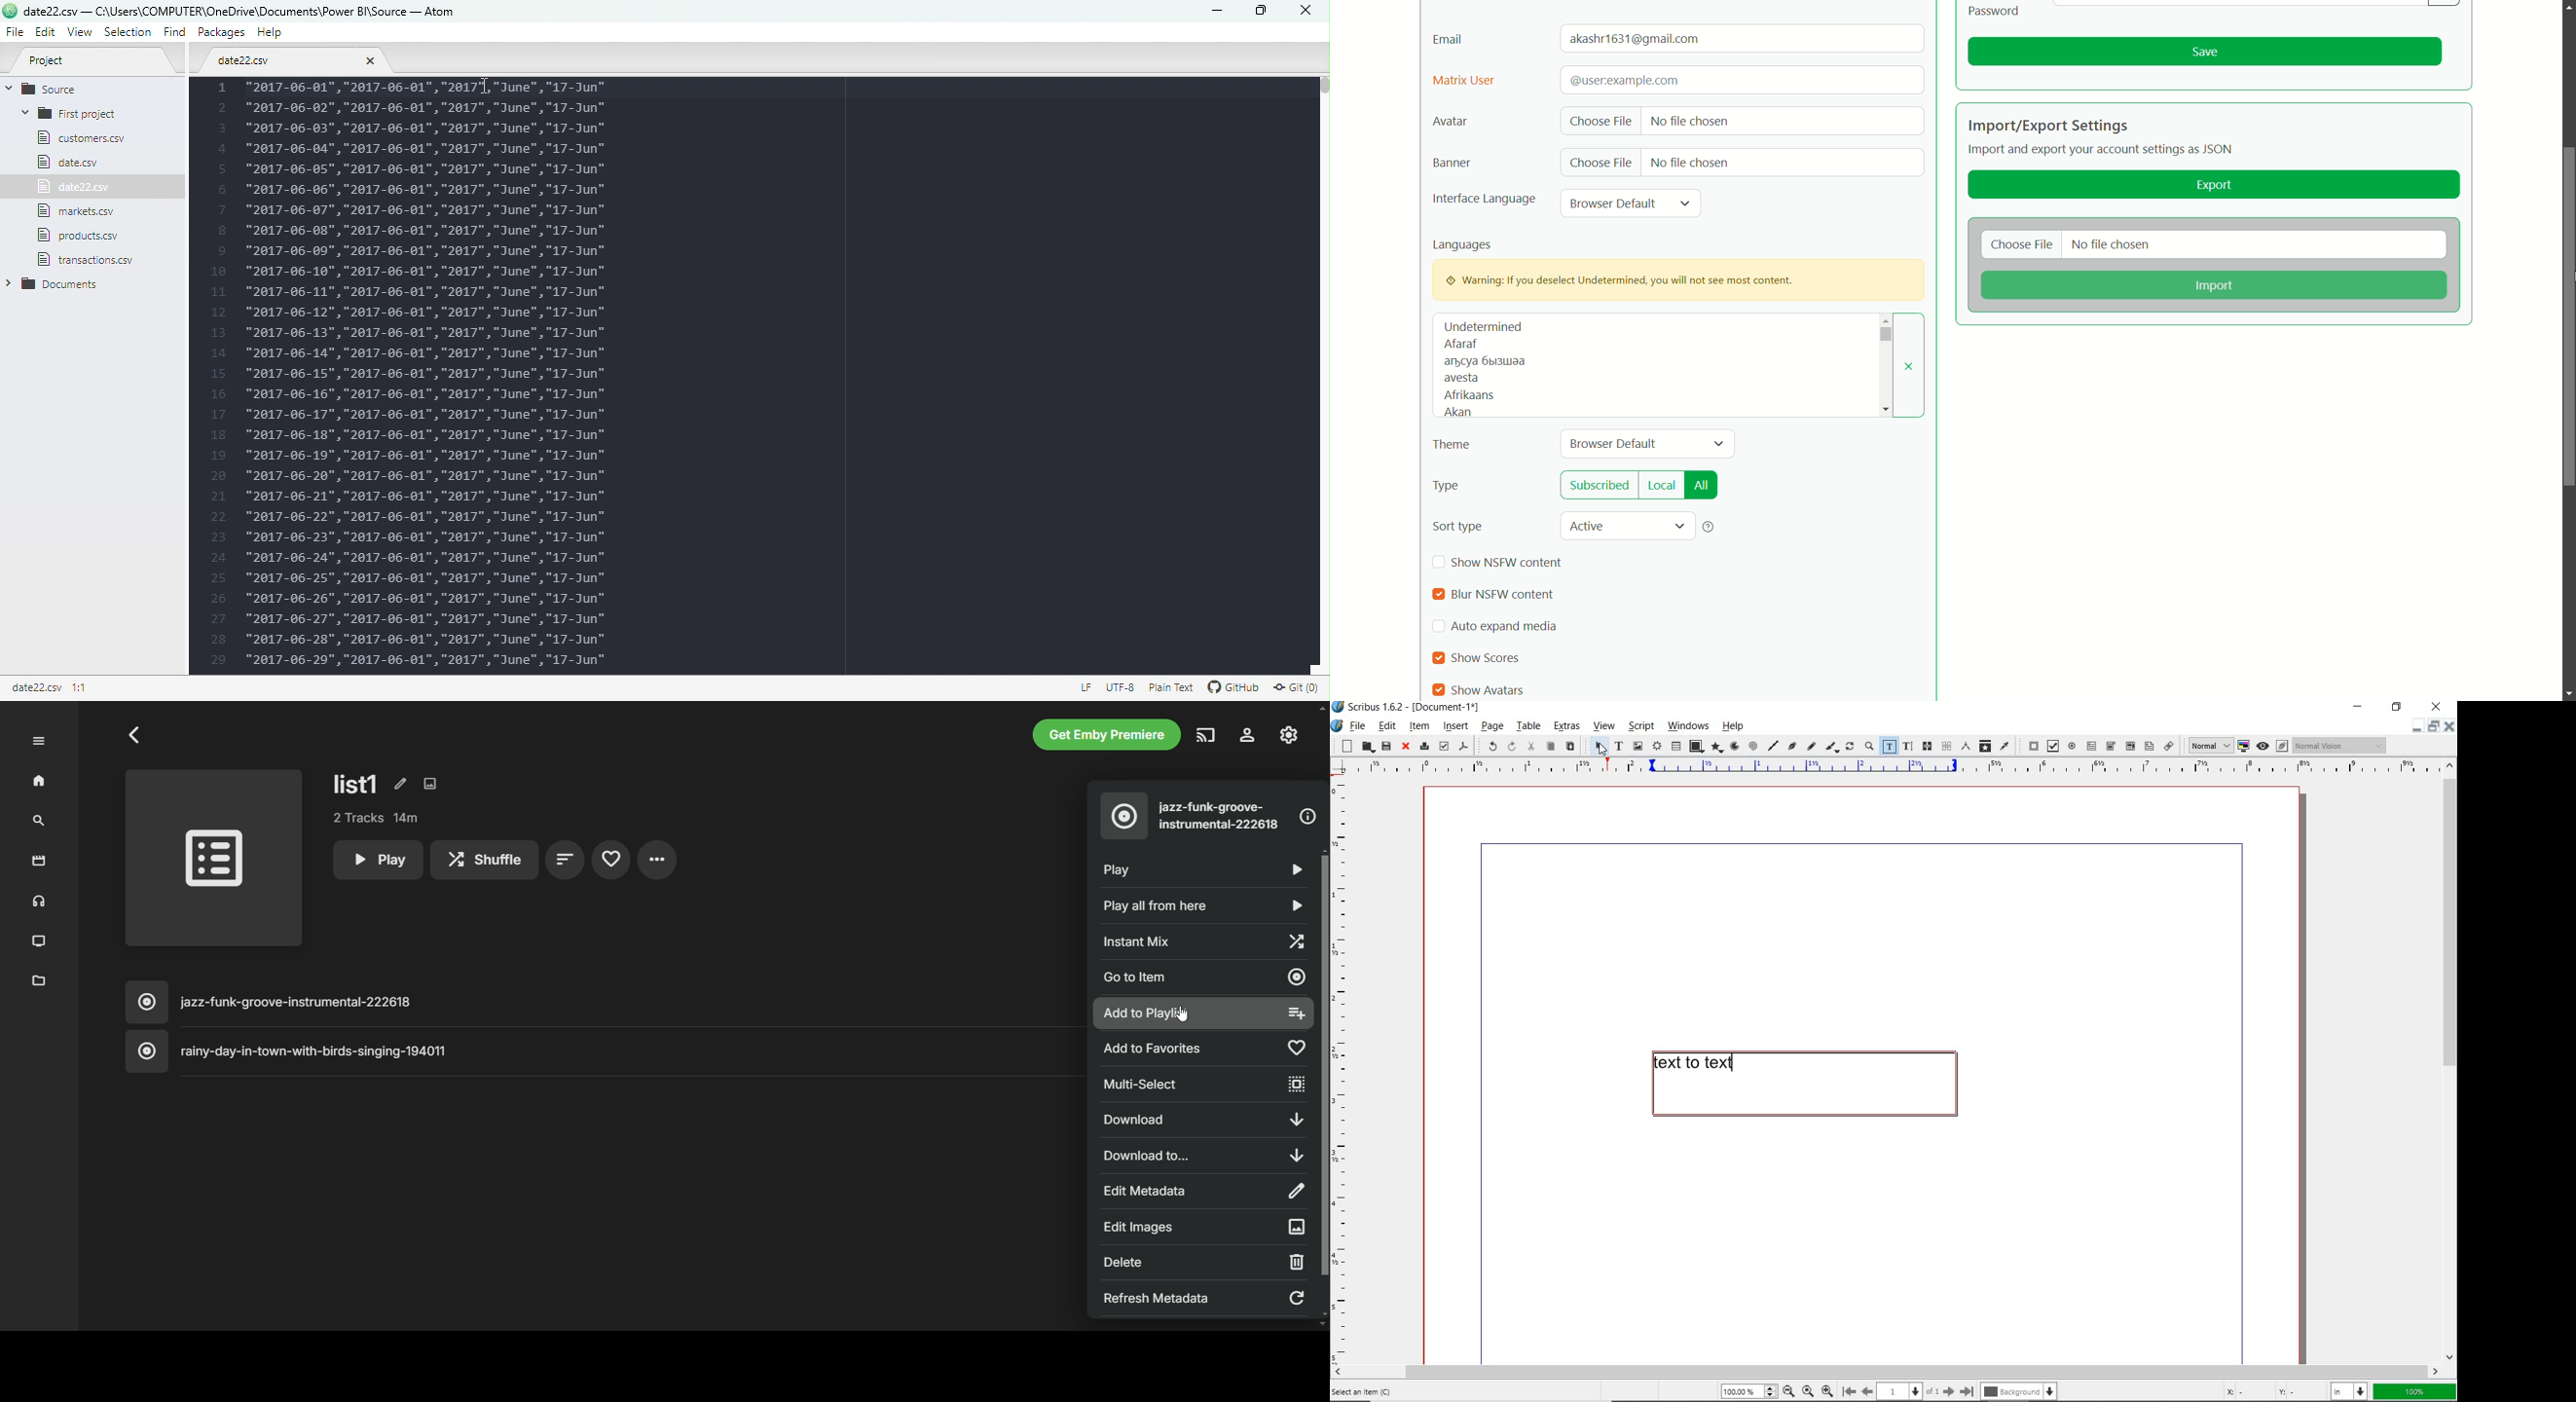 This screenshot has width=2576, height=1428. Describe the element at coordinates (2130, 745) in the screenshot. I see `pdf list box` at that location.